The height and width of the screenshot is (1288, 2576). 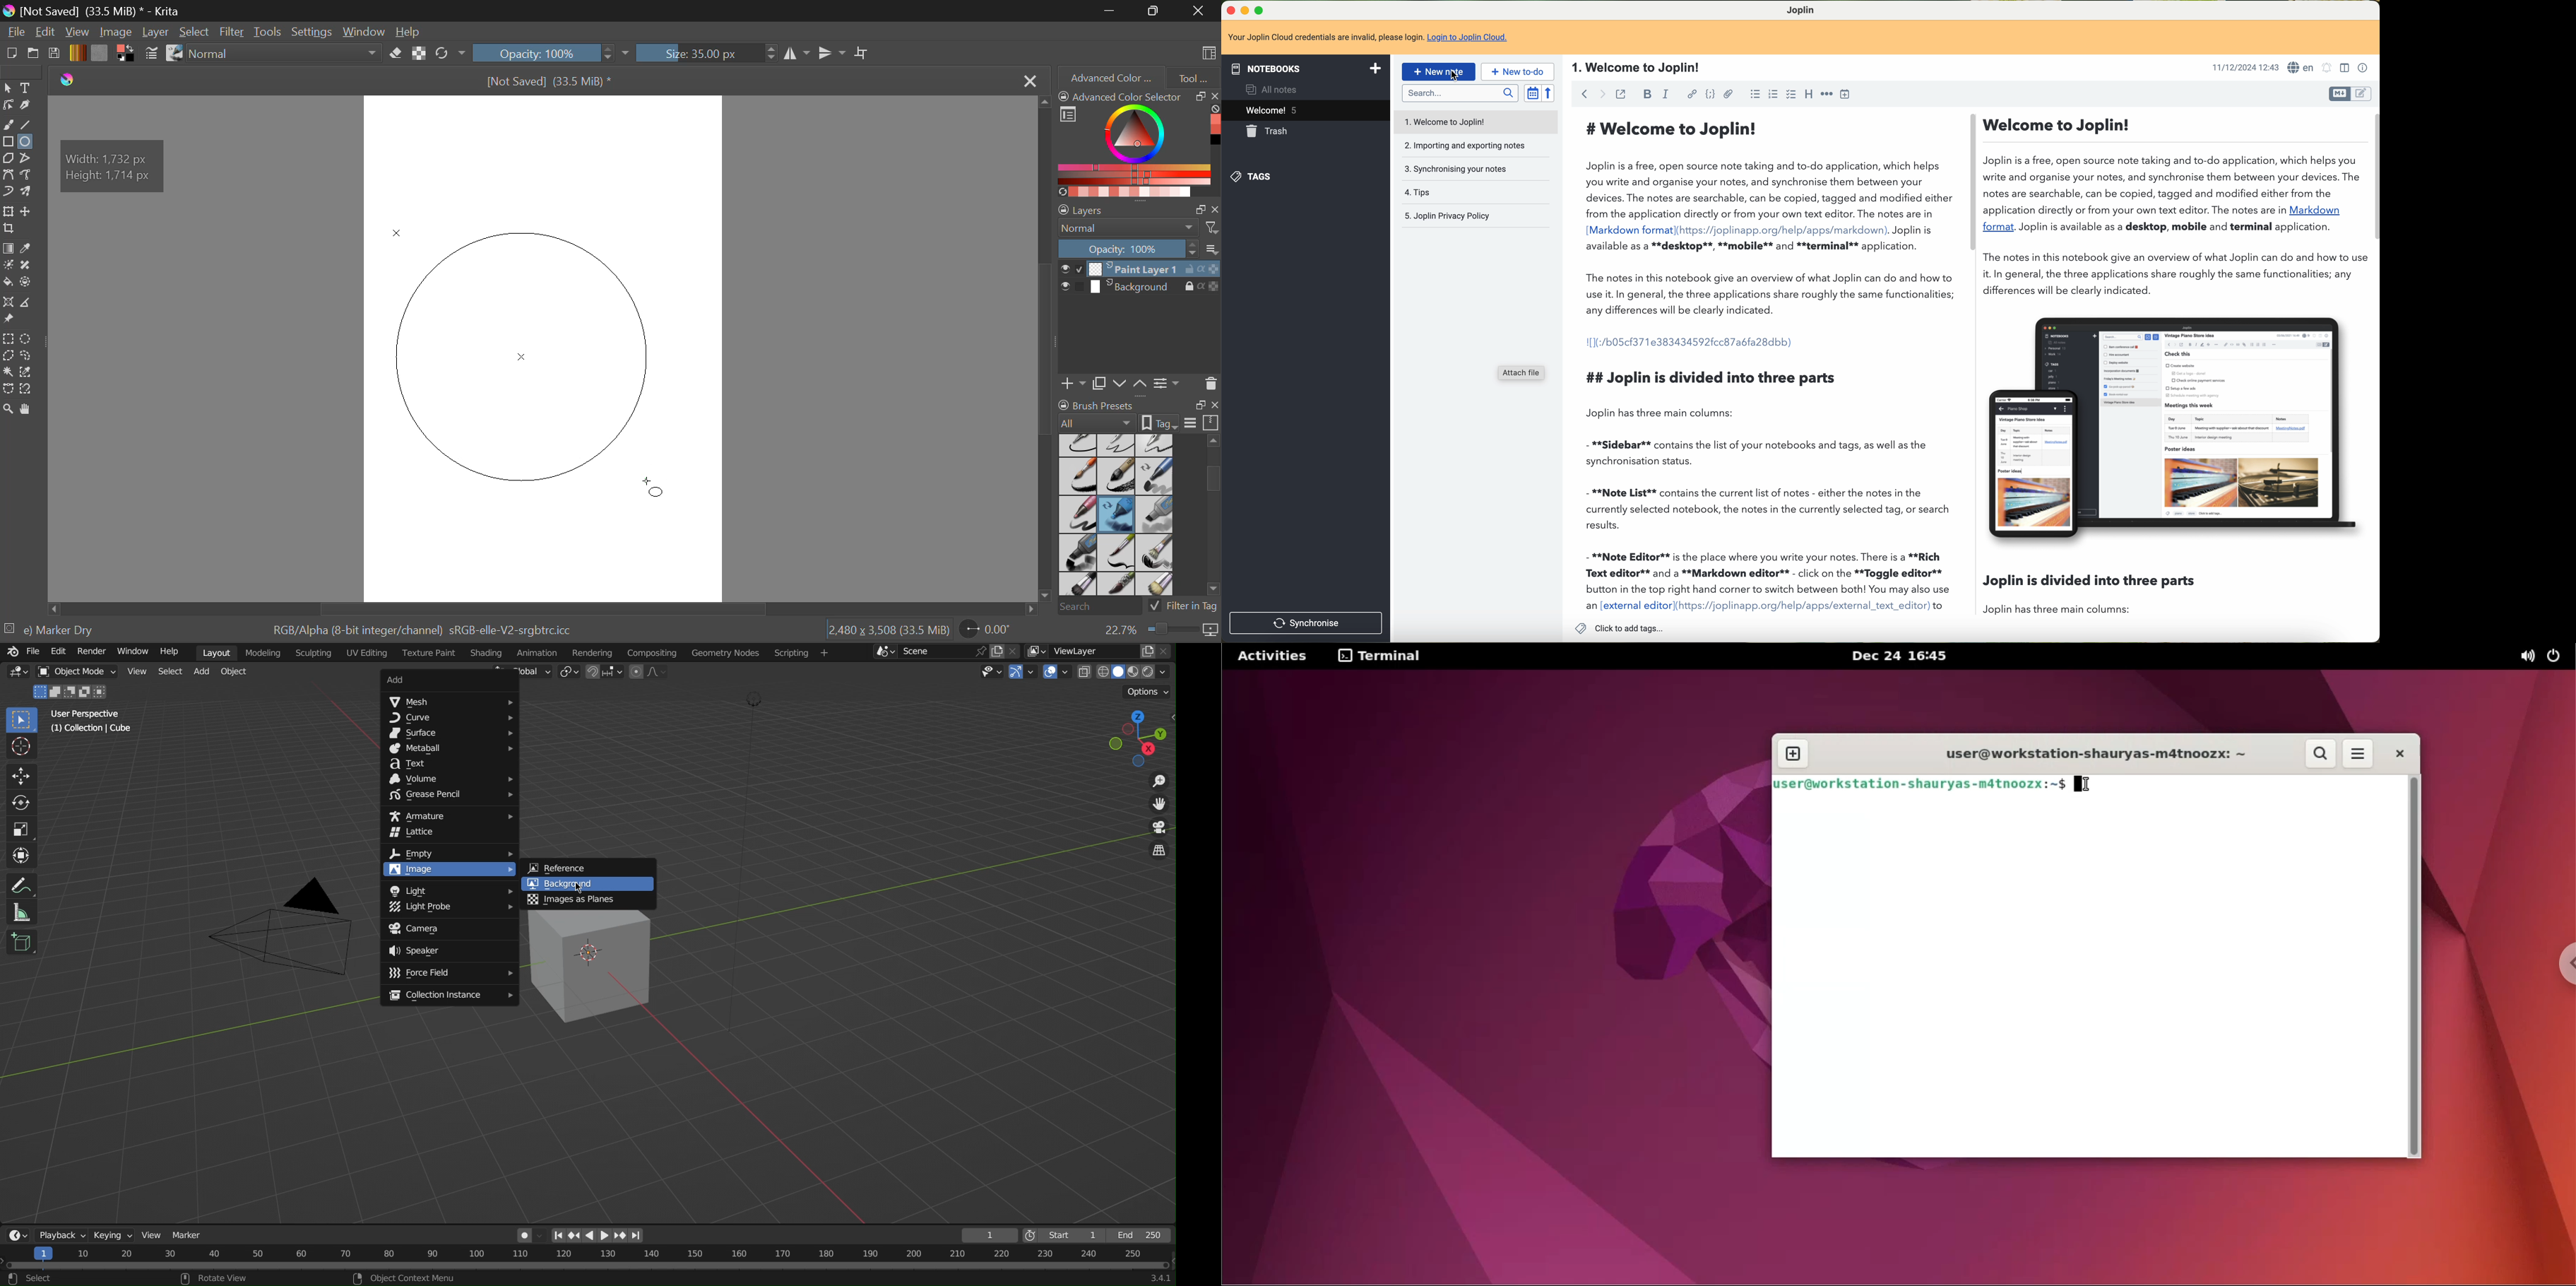 What do you see at coordinates (1809, 95) in the screenshot?
I see `heading` at bounding box center [1809, 95].